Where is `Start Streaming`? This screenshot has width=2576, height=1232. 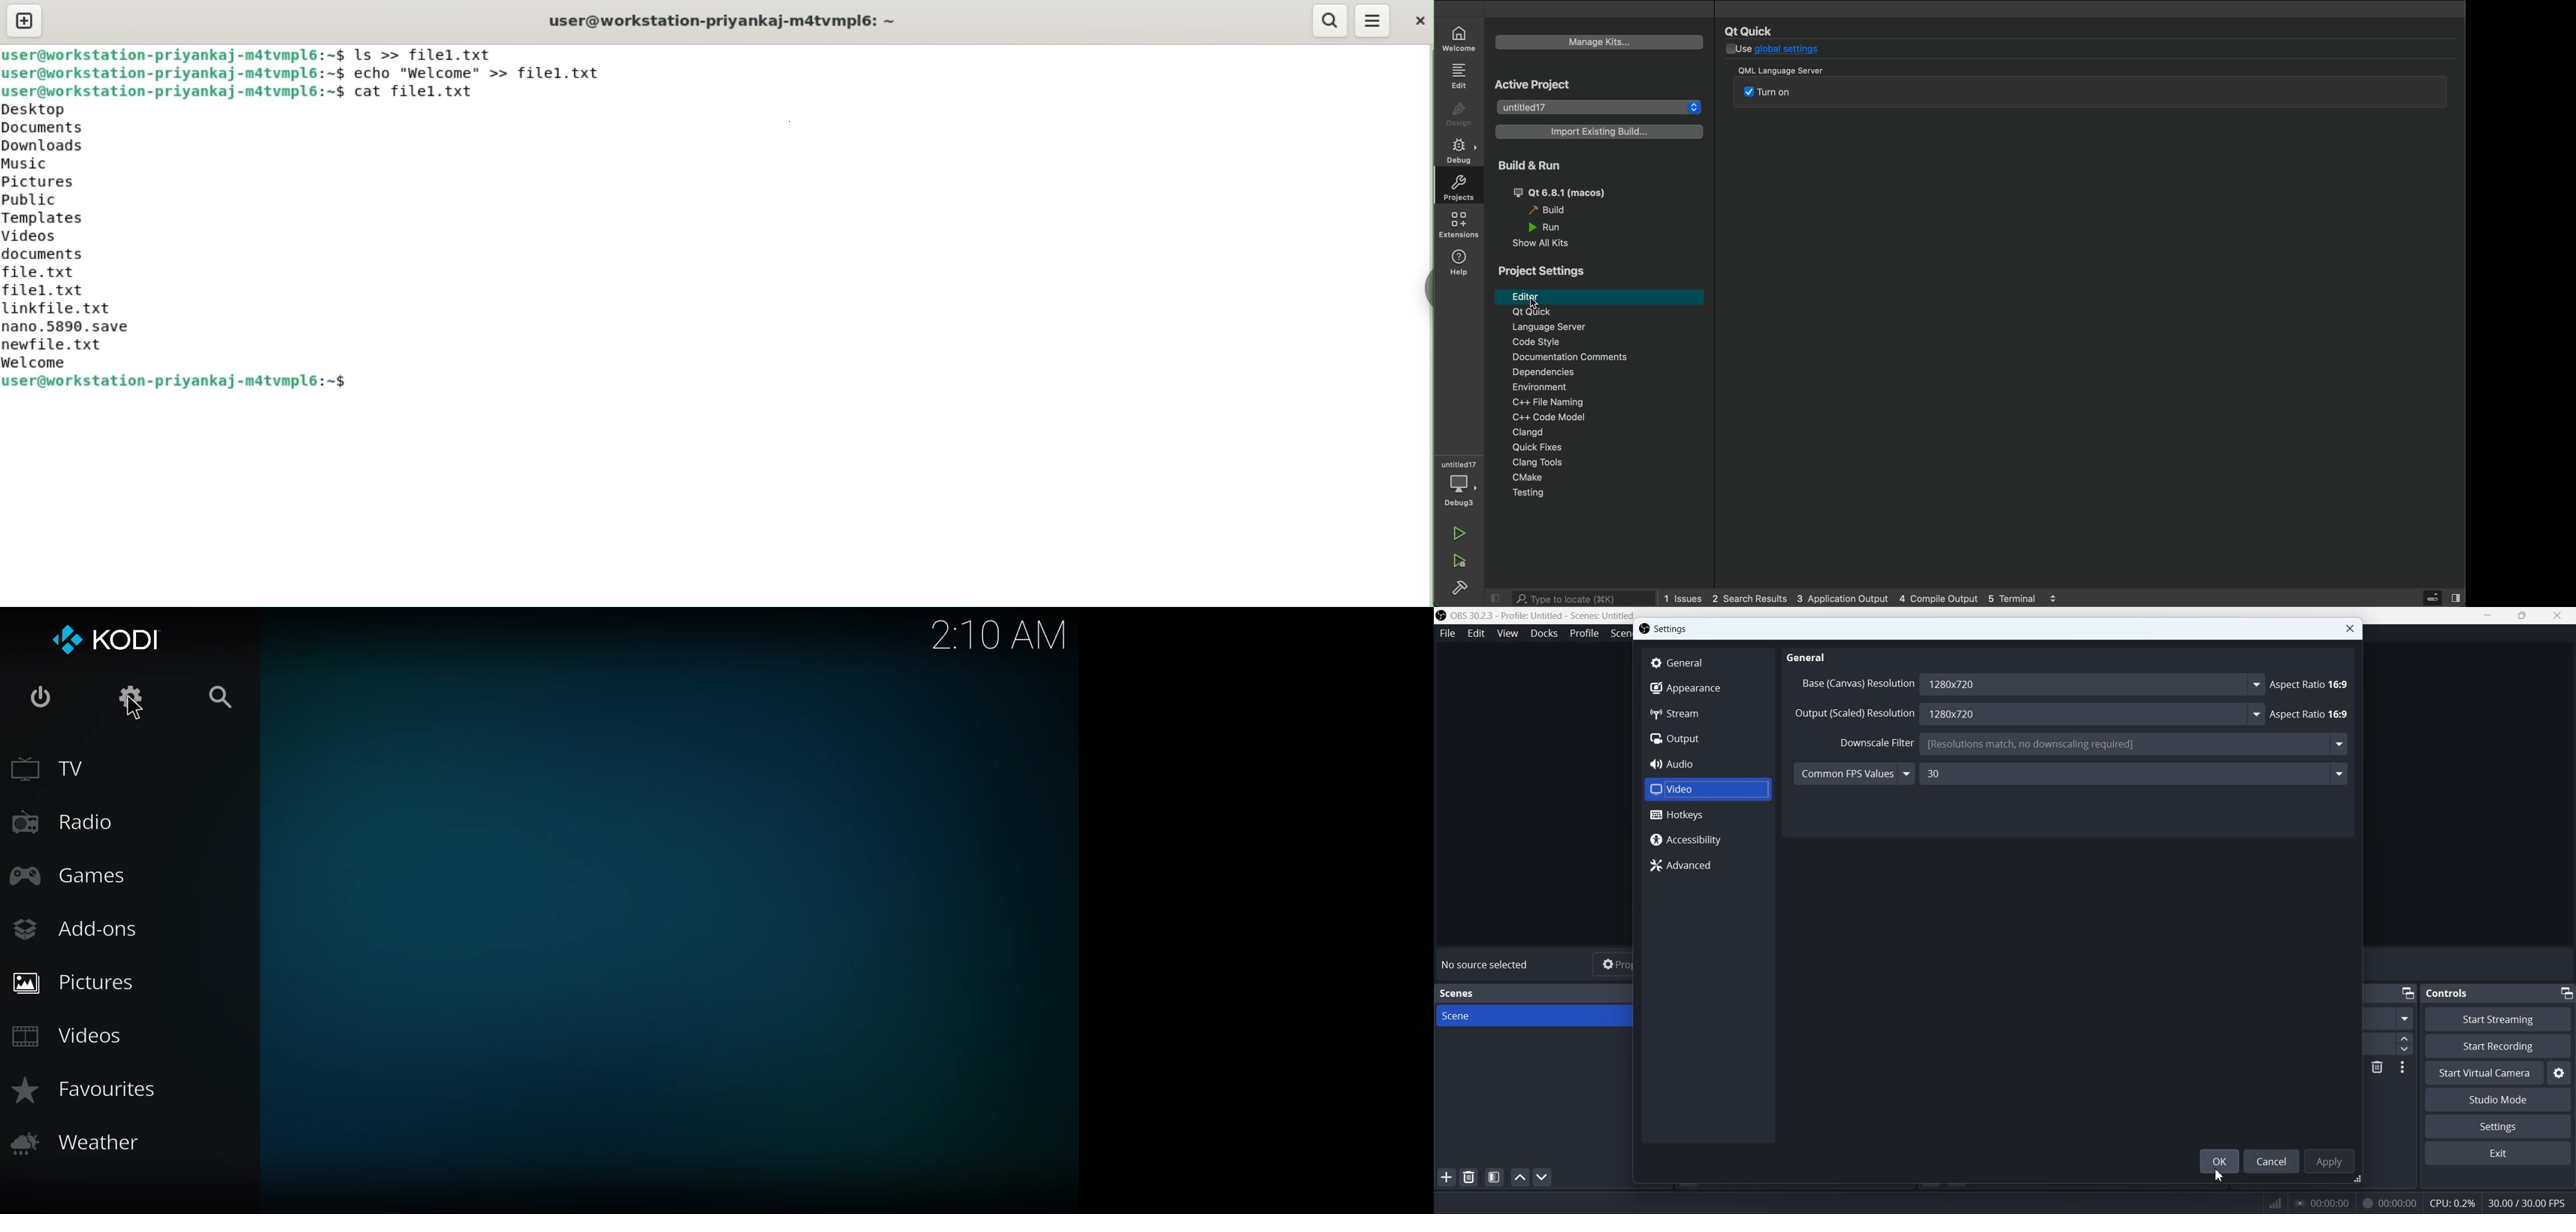
Start Streaming is located at coordinates (2498, 1019).